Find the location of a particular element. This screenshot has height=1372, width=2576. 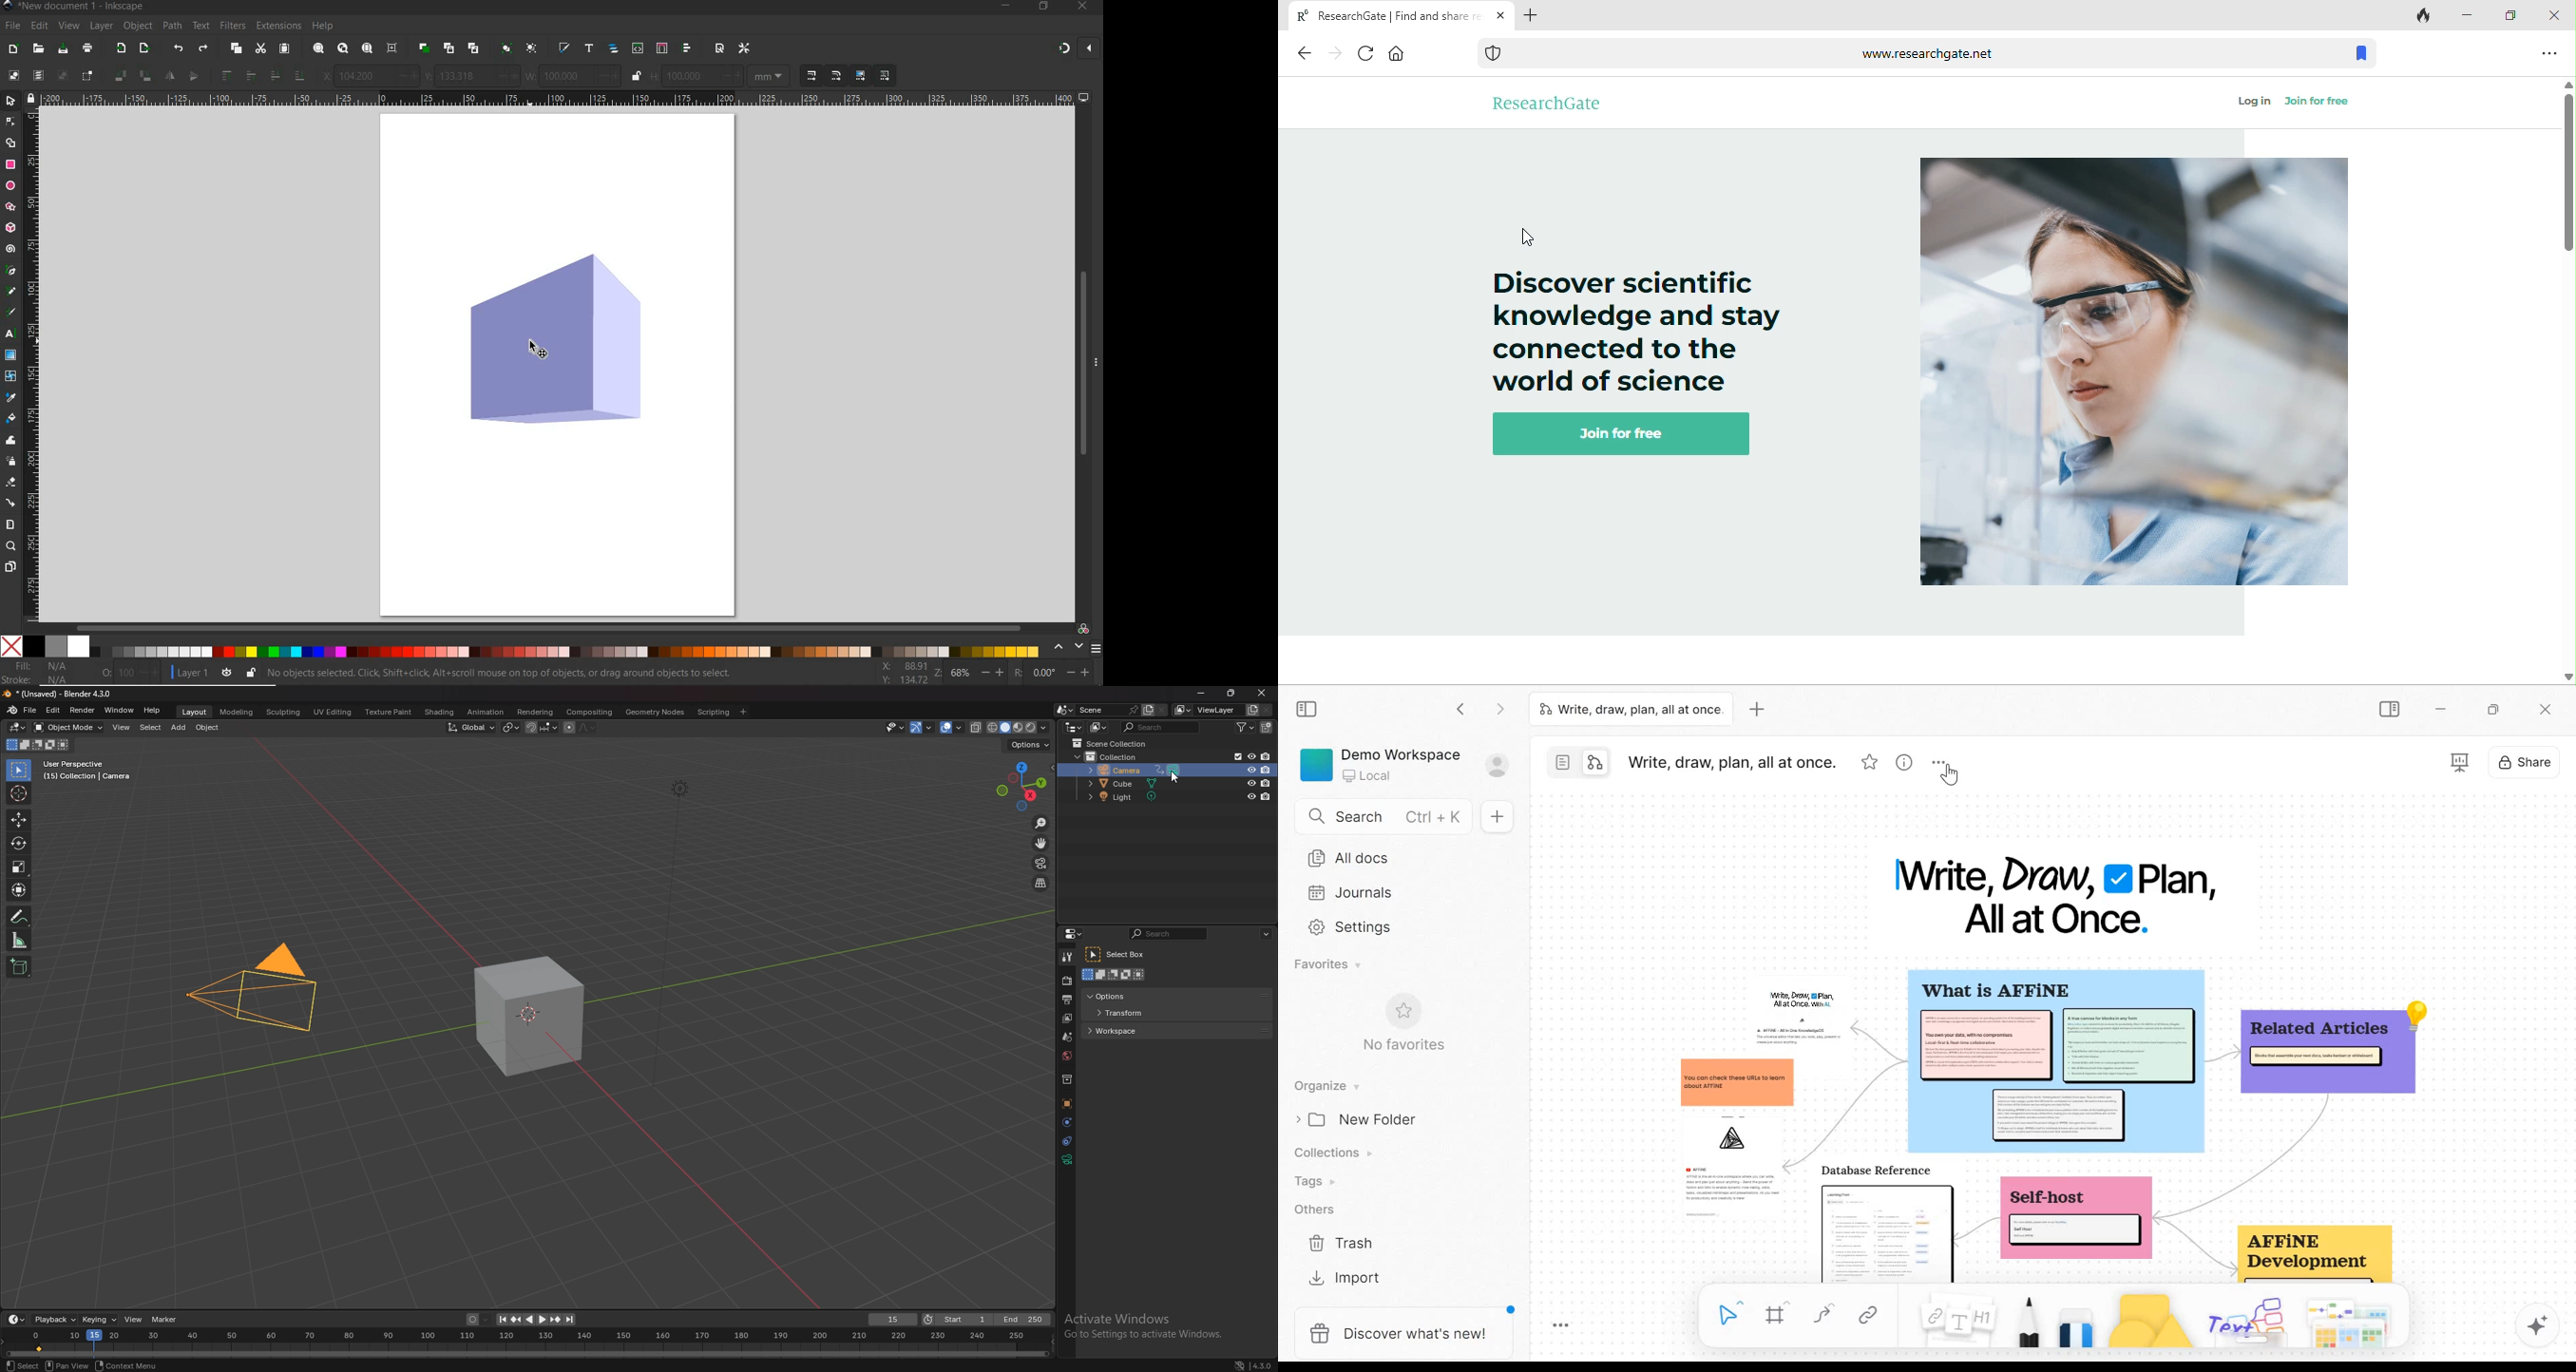

ZOOM is located at coordinates (937, 672).